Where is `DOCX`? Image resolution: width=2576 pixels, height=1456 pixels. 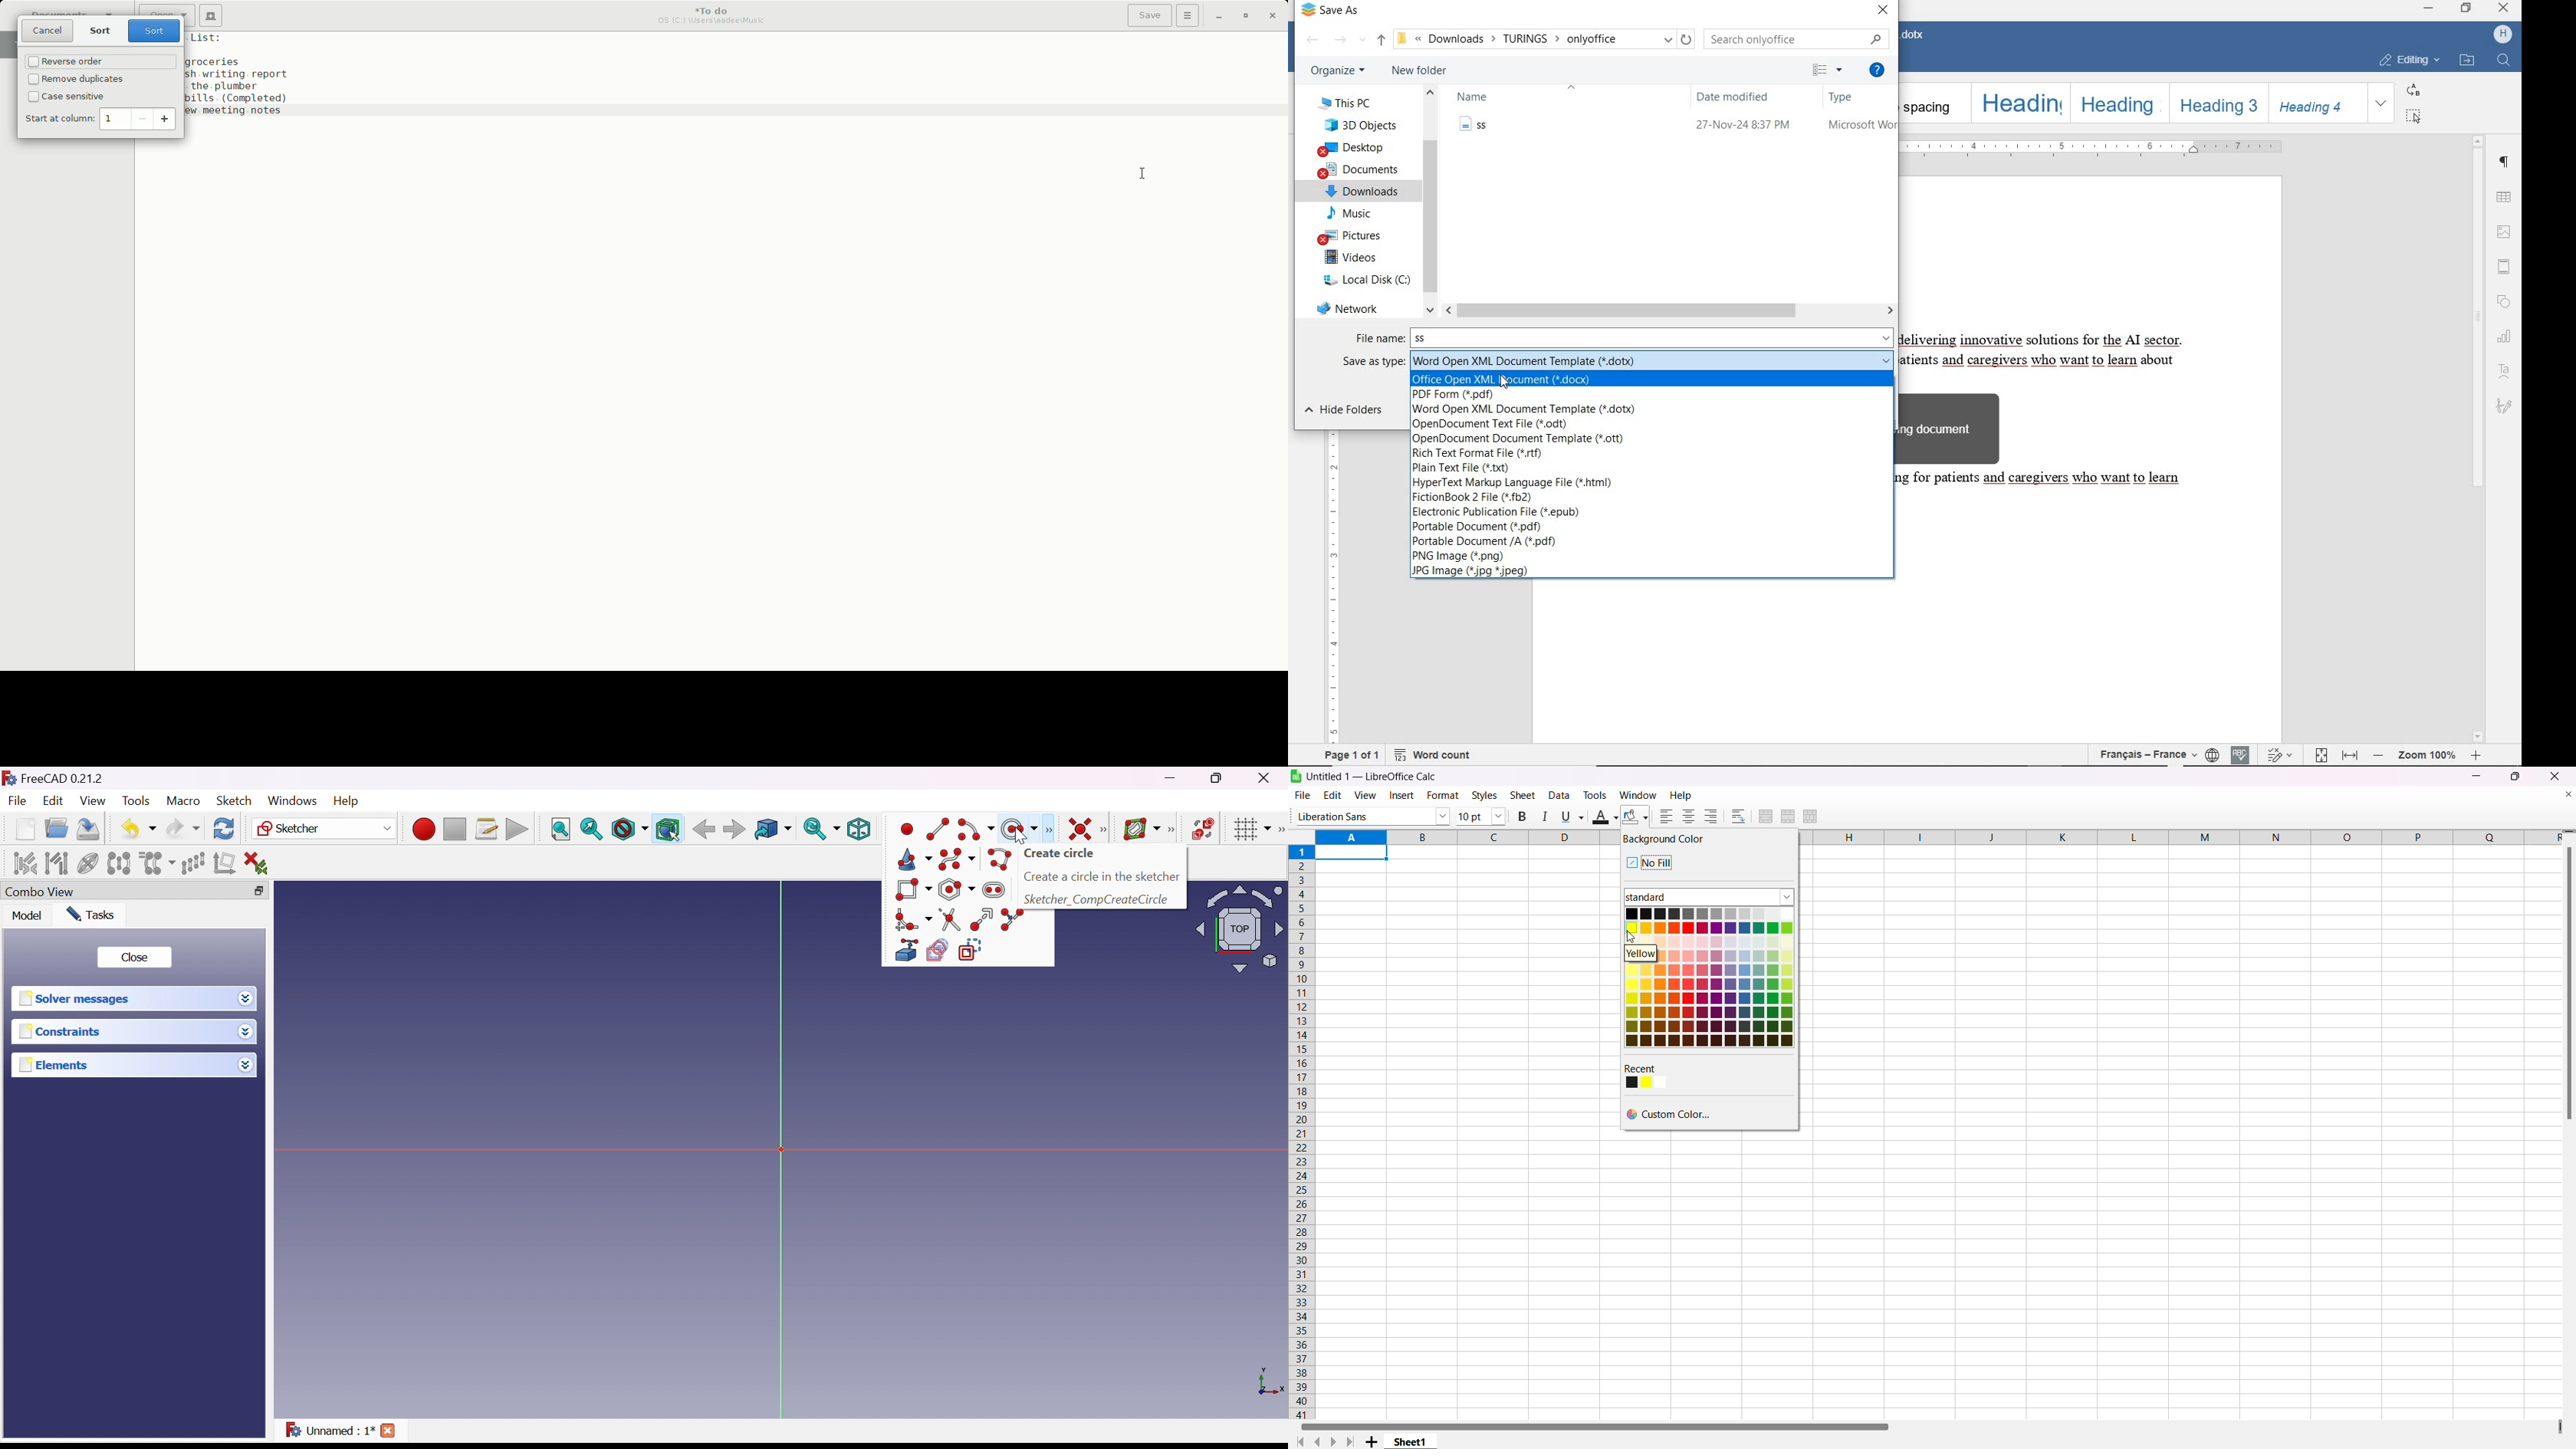
DOCX is located at coordinates (1516, 378).